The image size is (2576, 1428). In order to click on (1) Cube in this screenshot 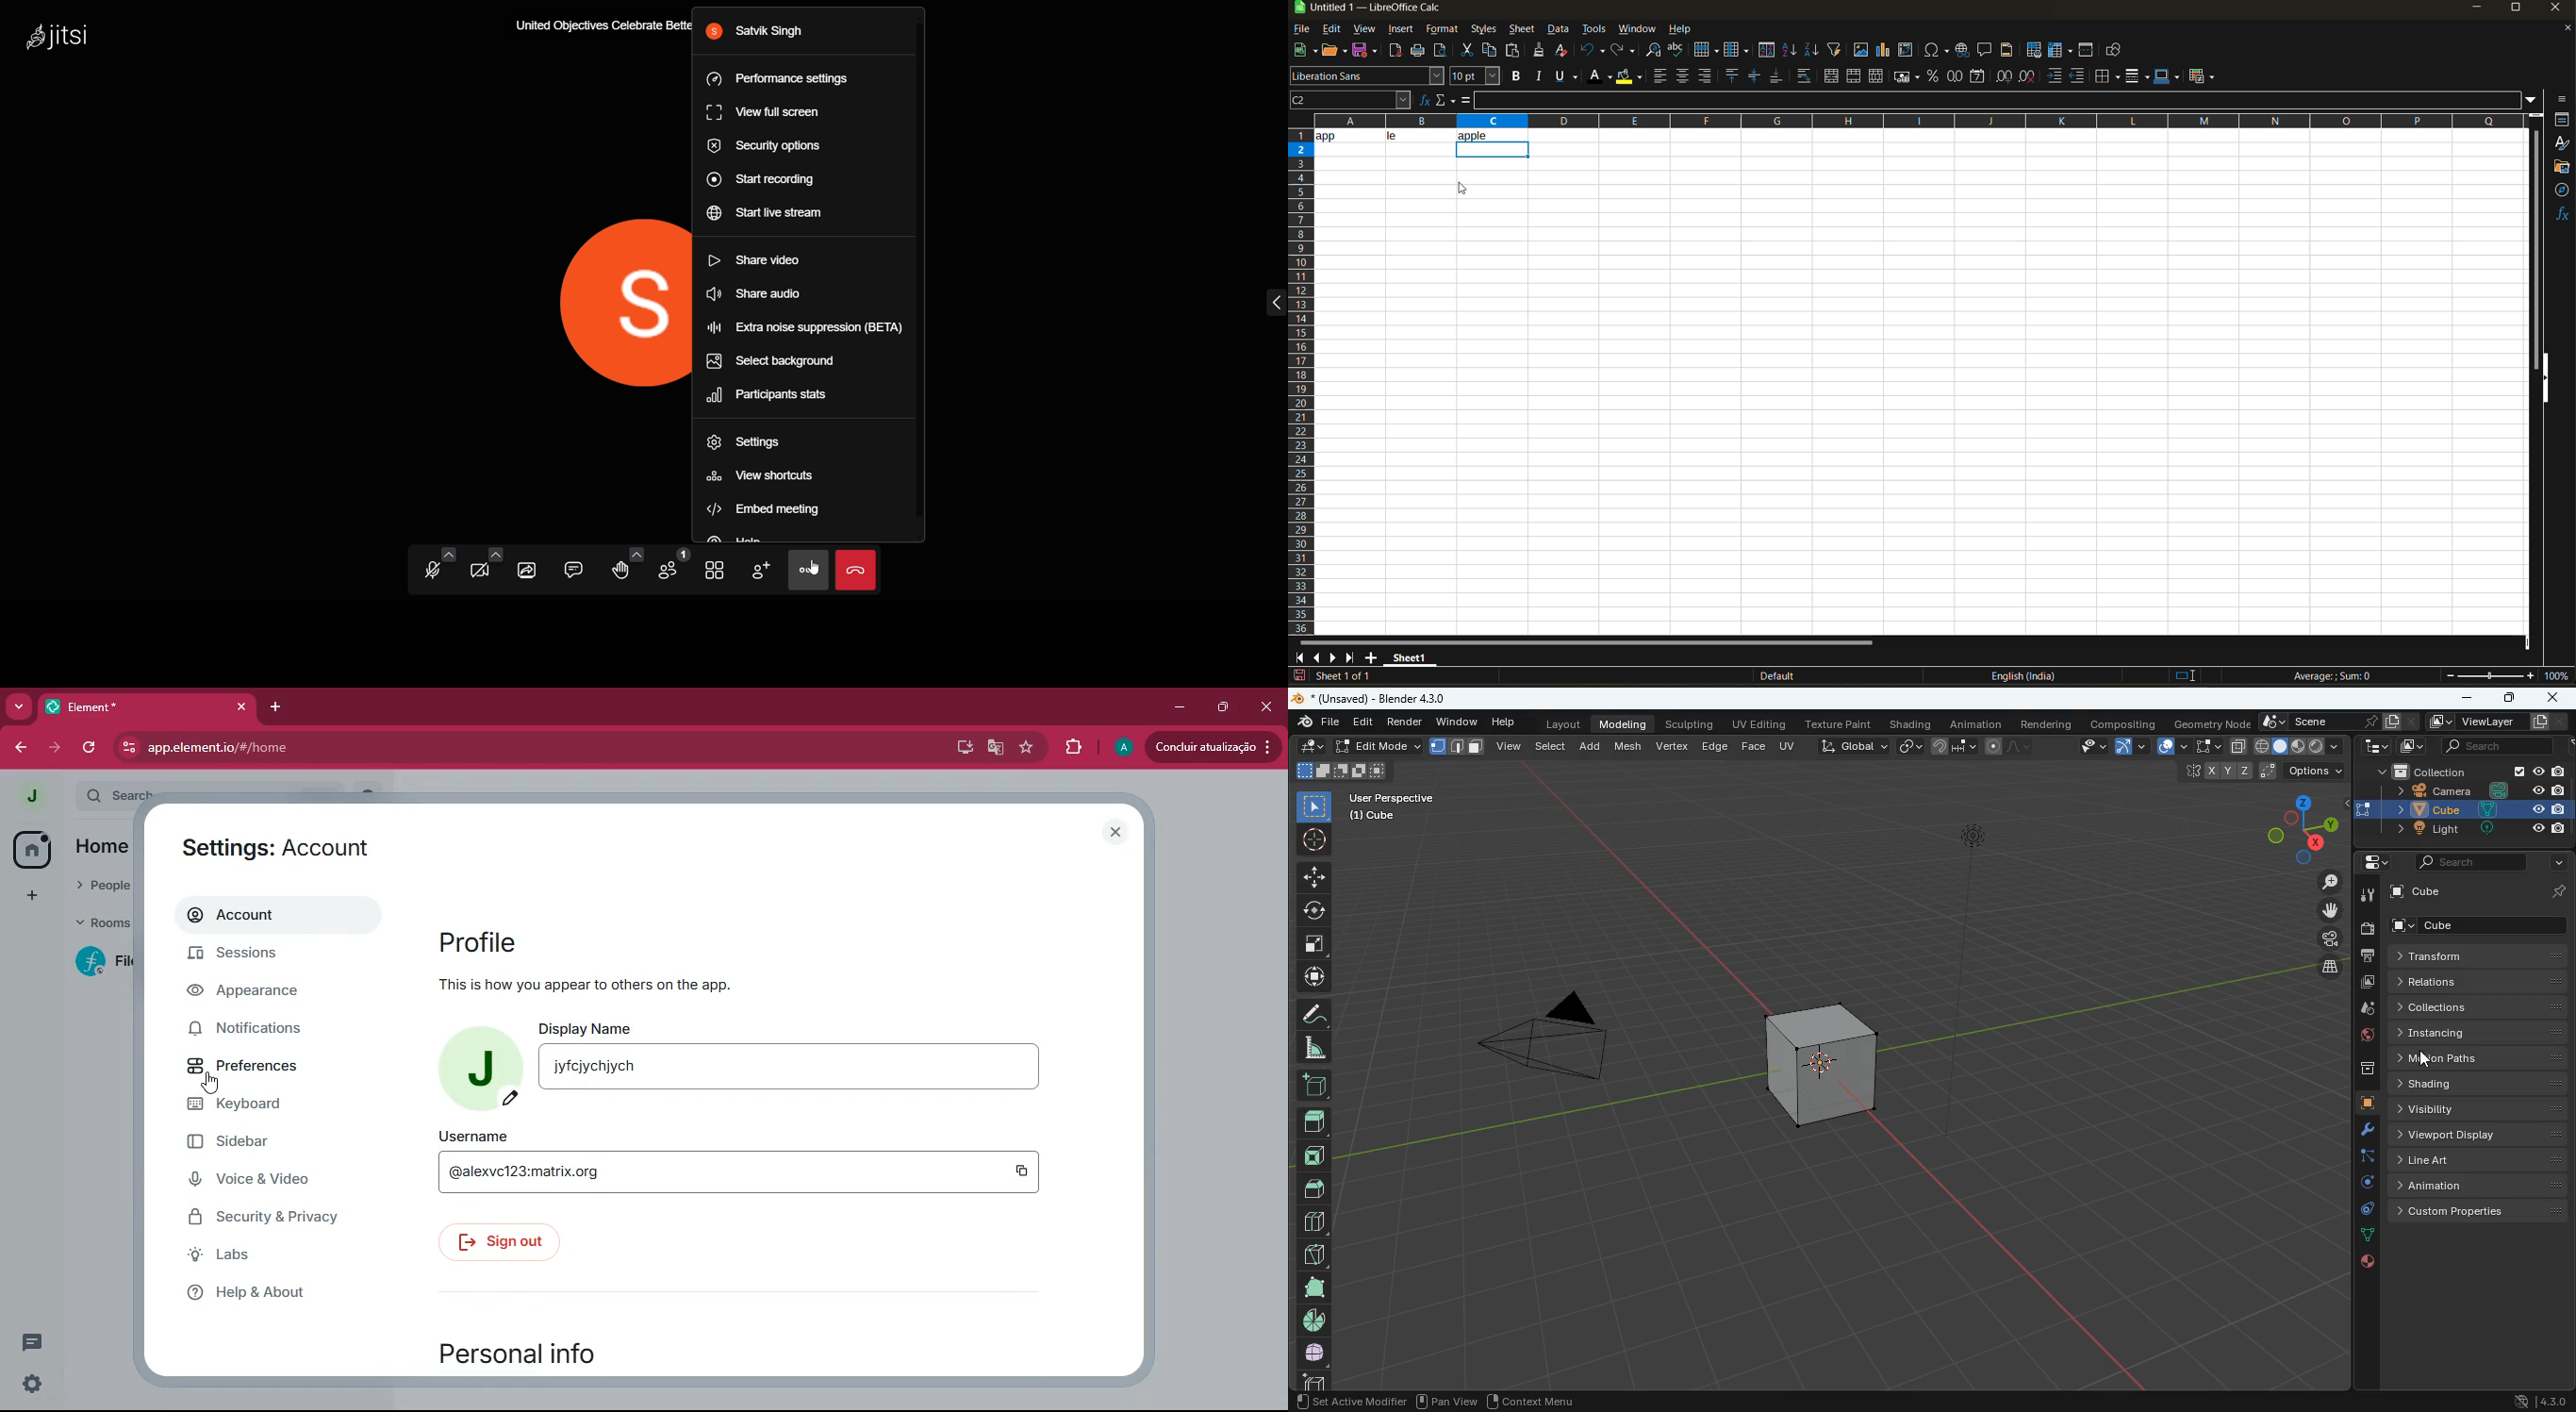, I will do `click(1368, 816)`.